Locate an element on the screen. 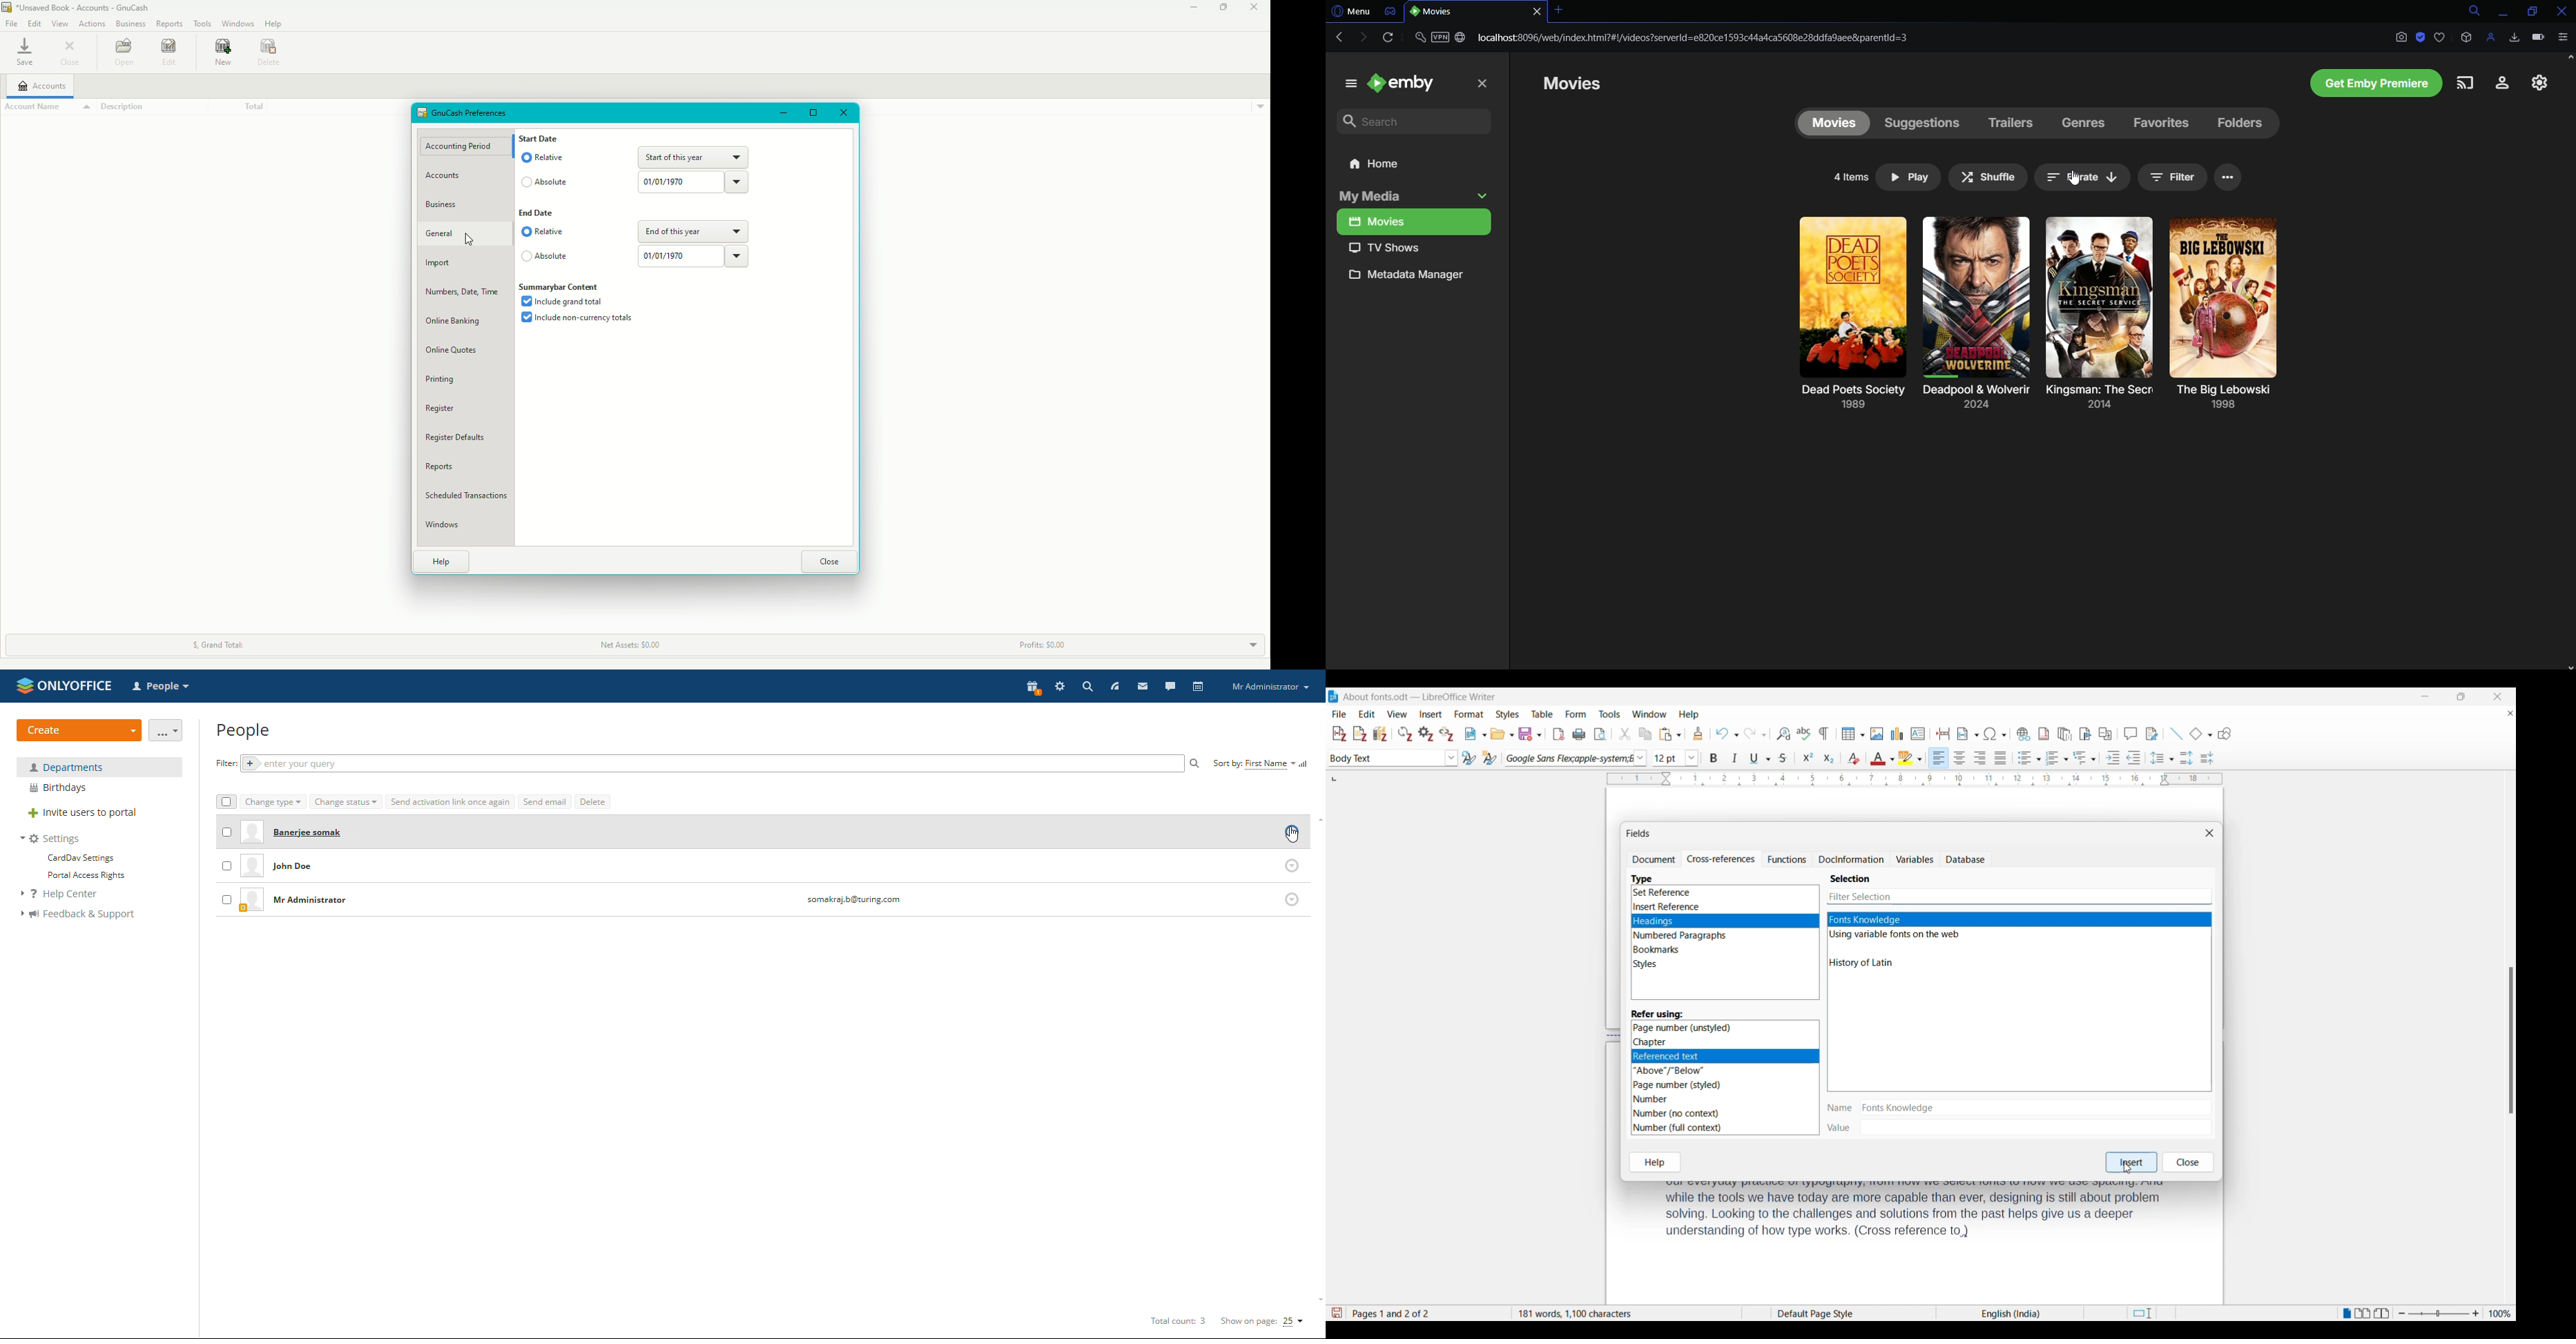  Format menu is located at coordinates (1469, 714).